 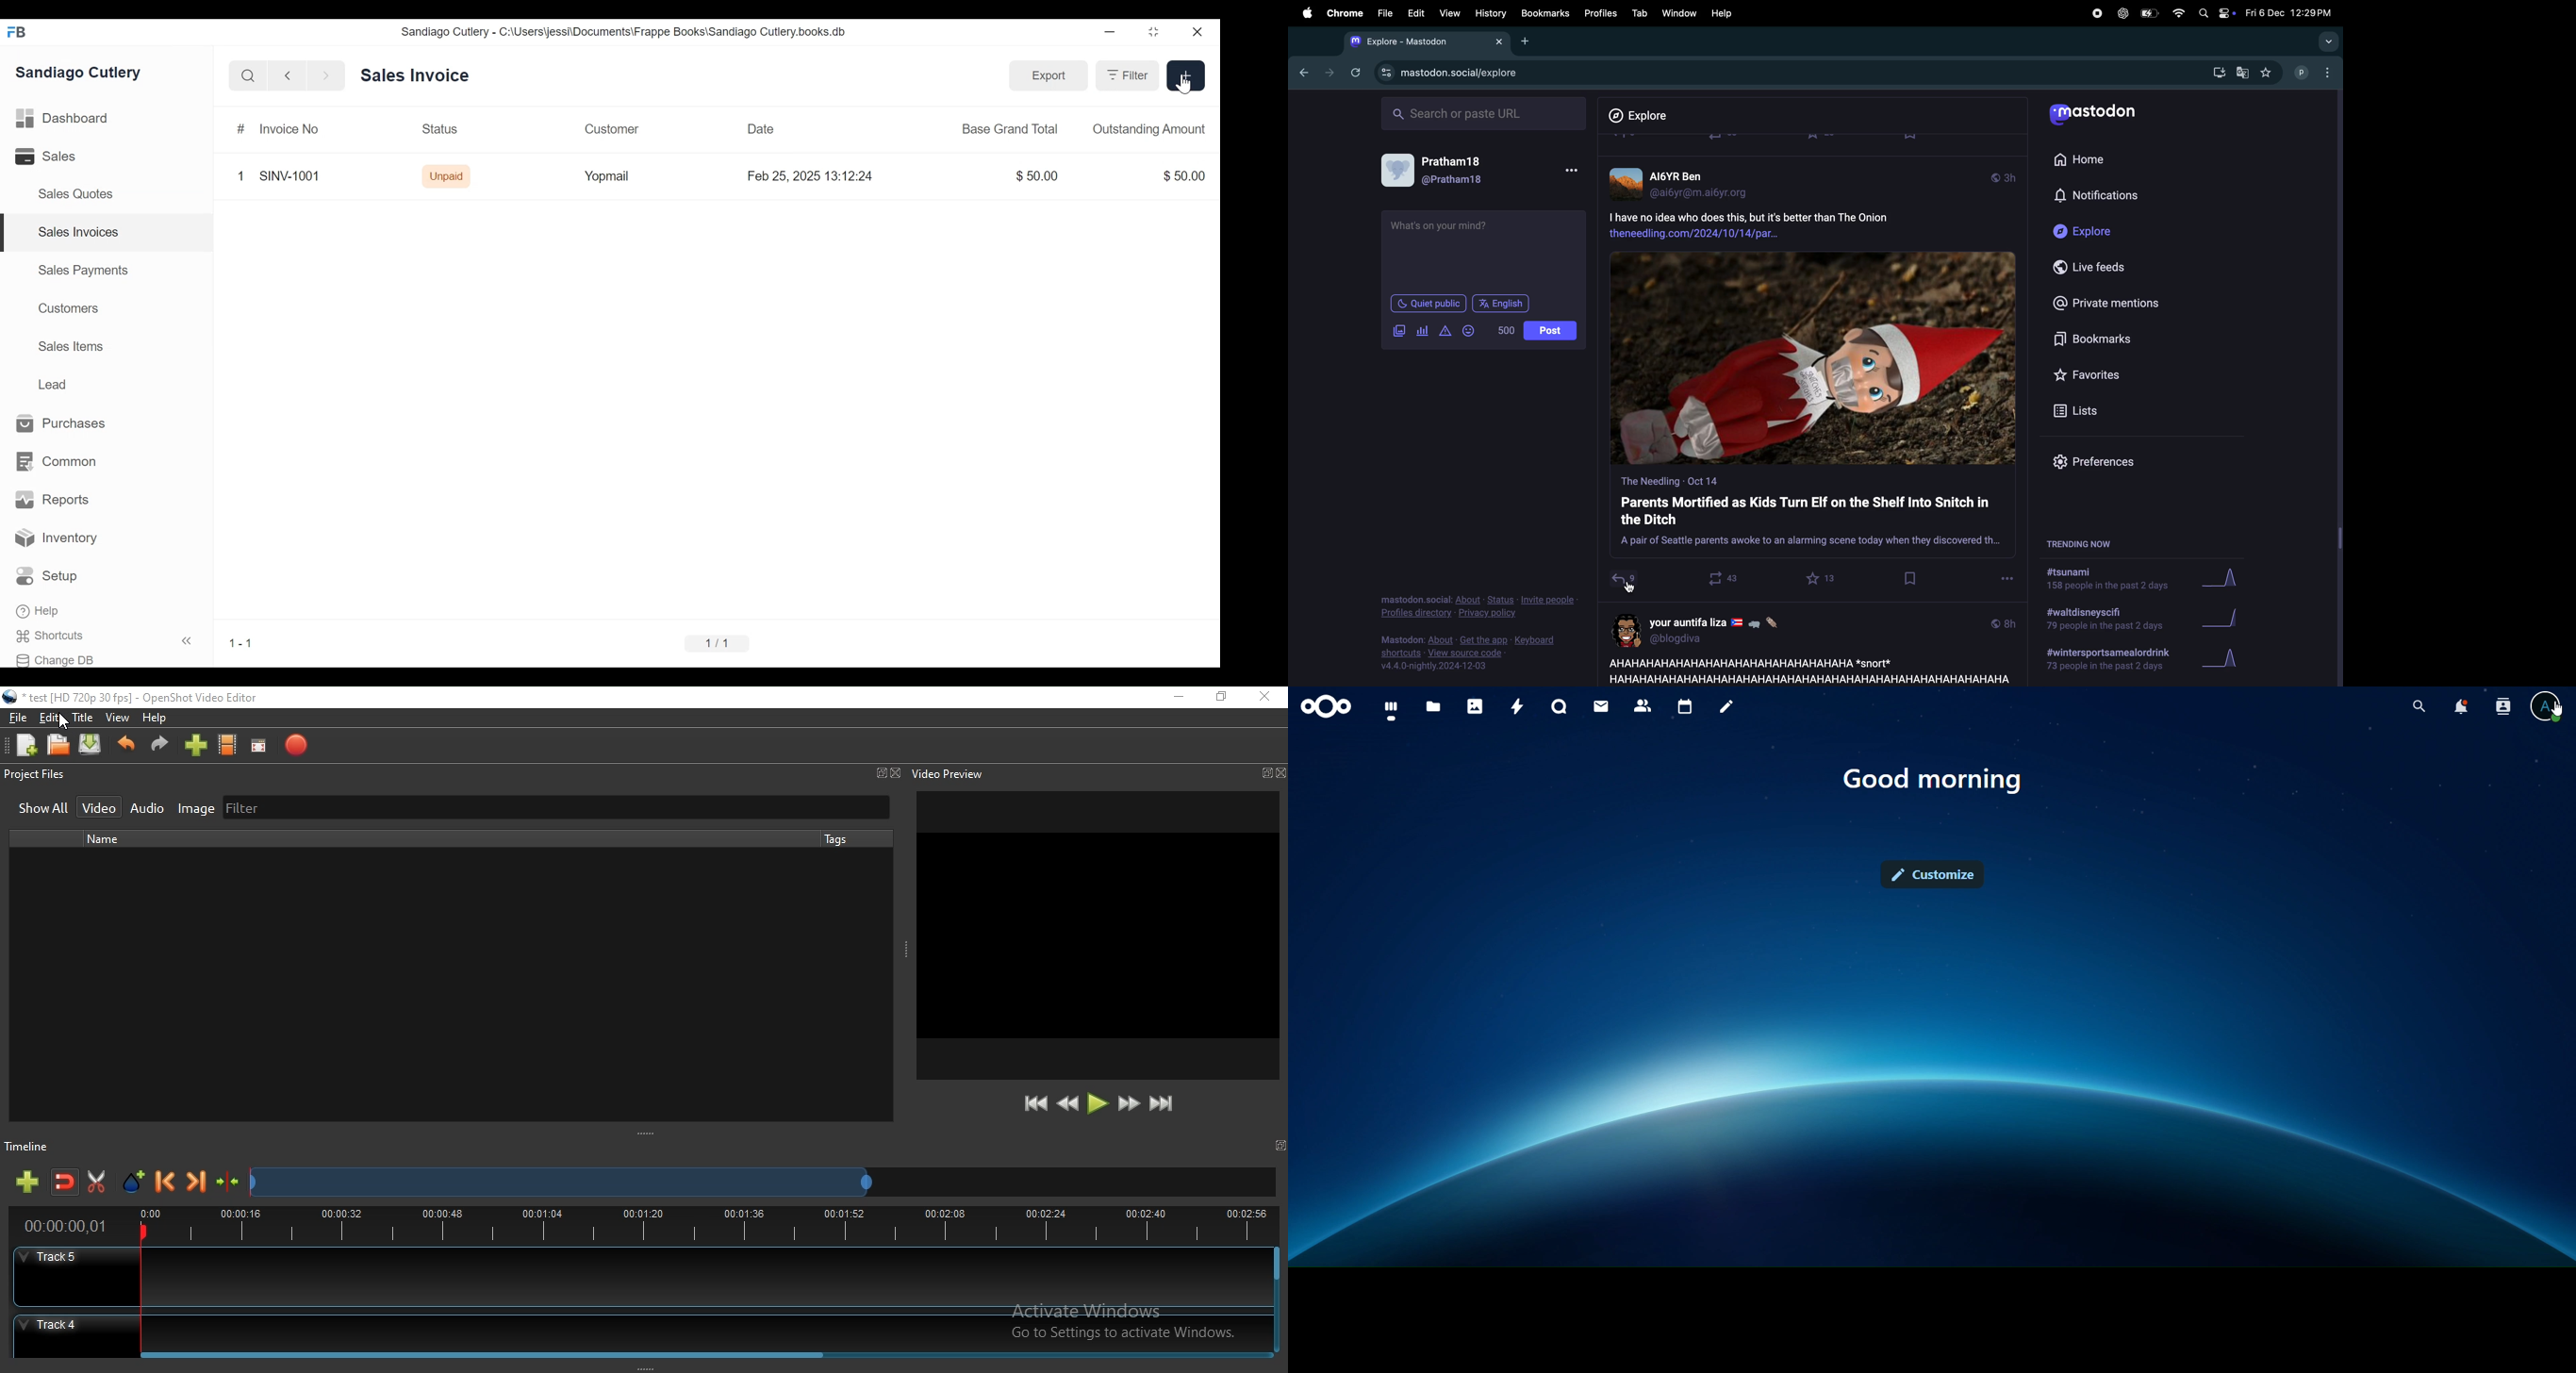 What do you see at coordinates (1421, 331) in the screenshot?
I see `poll` at bounding box center [1421, 331].